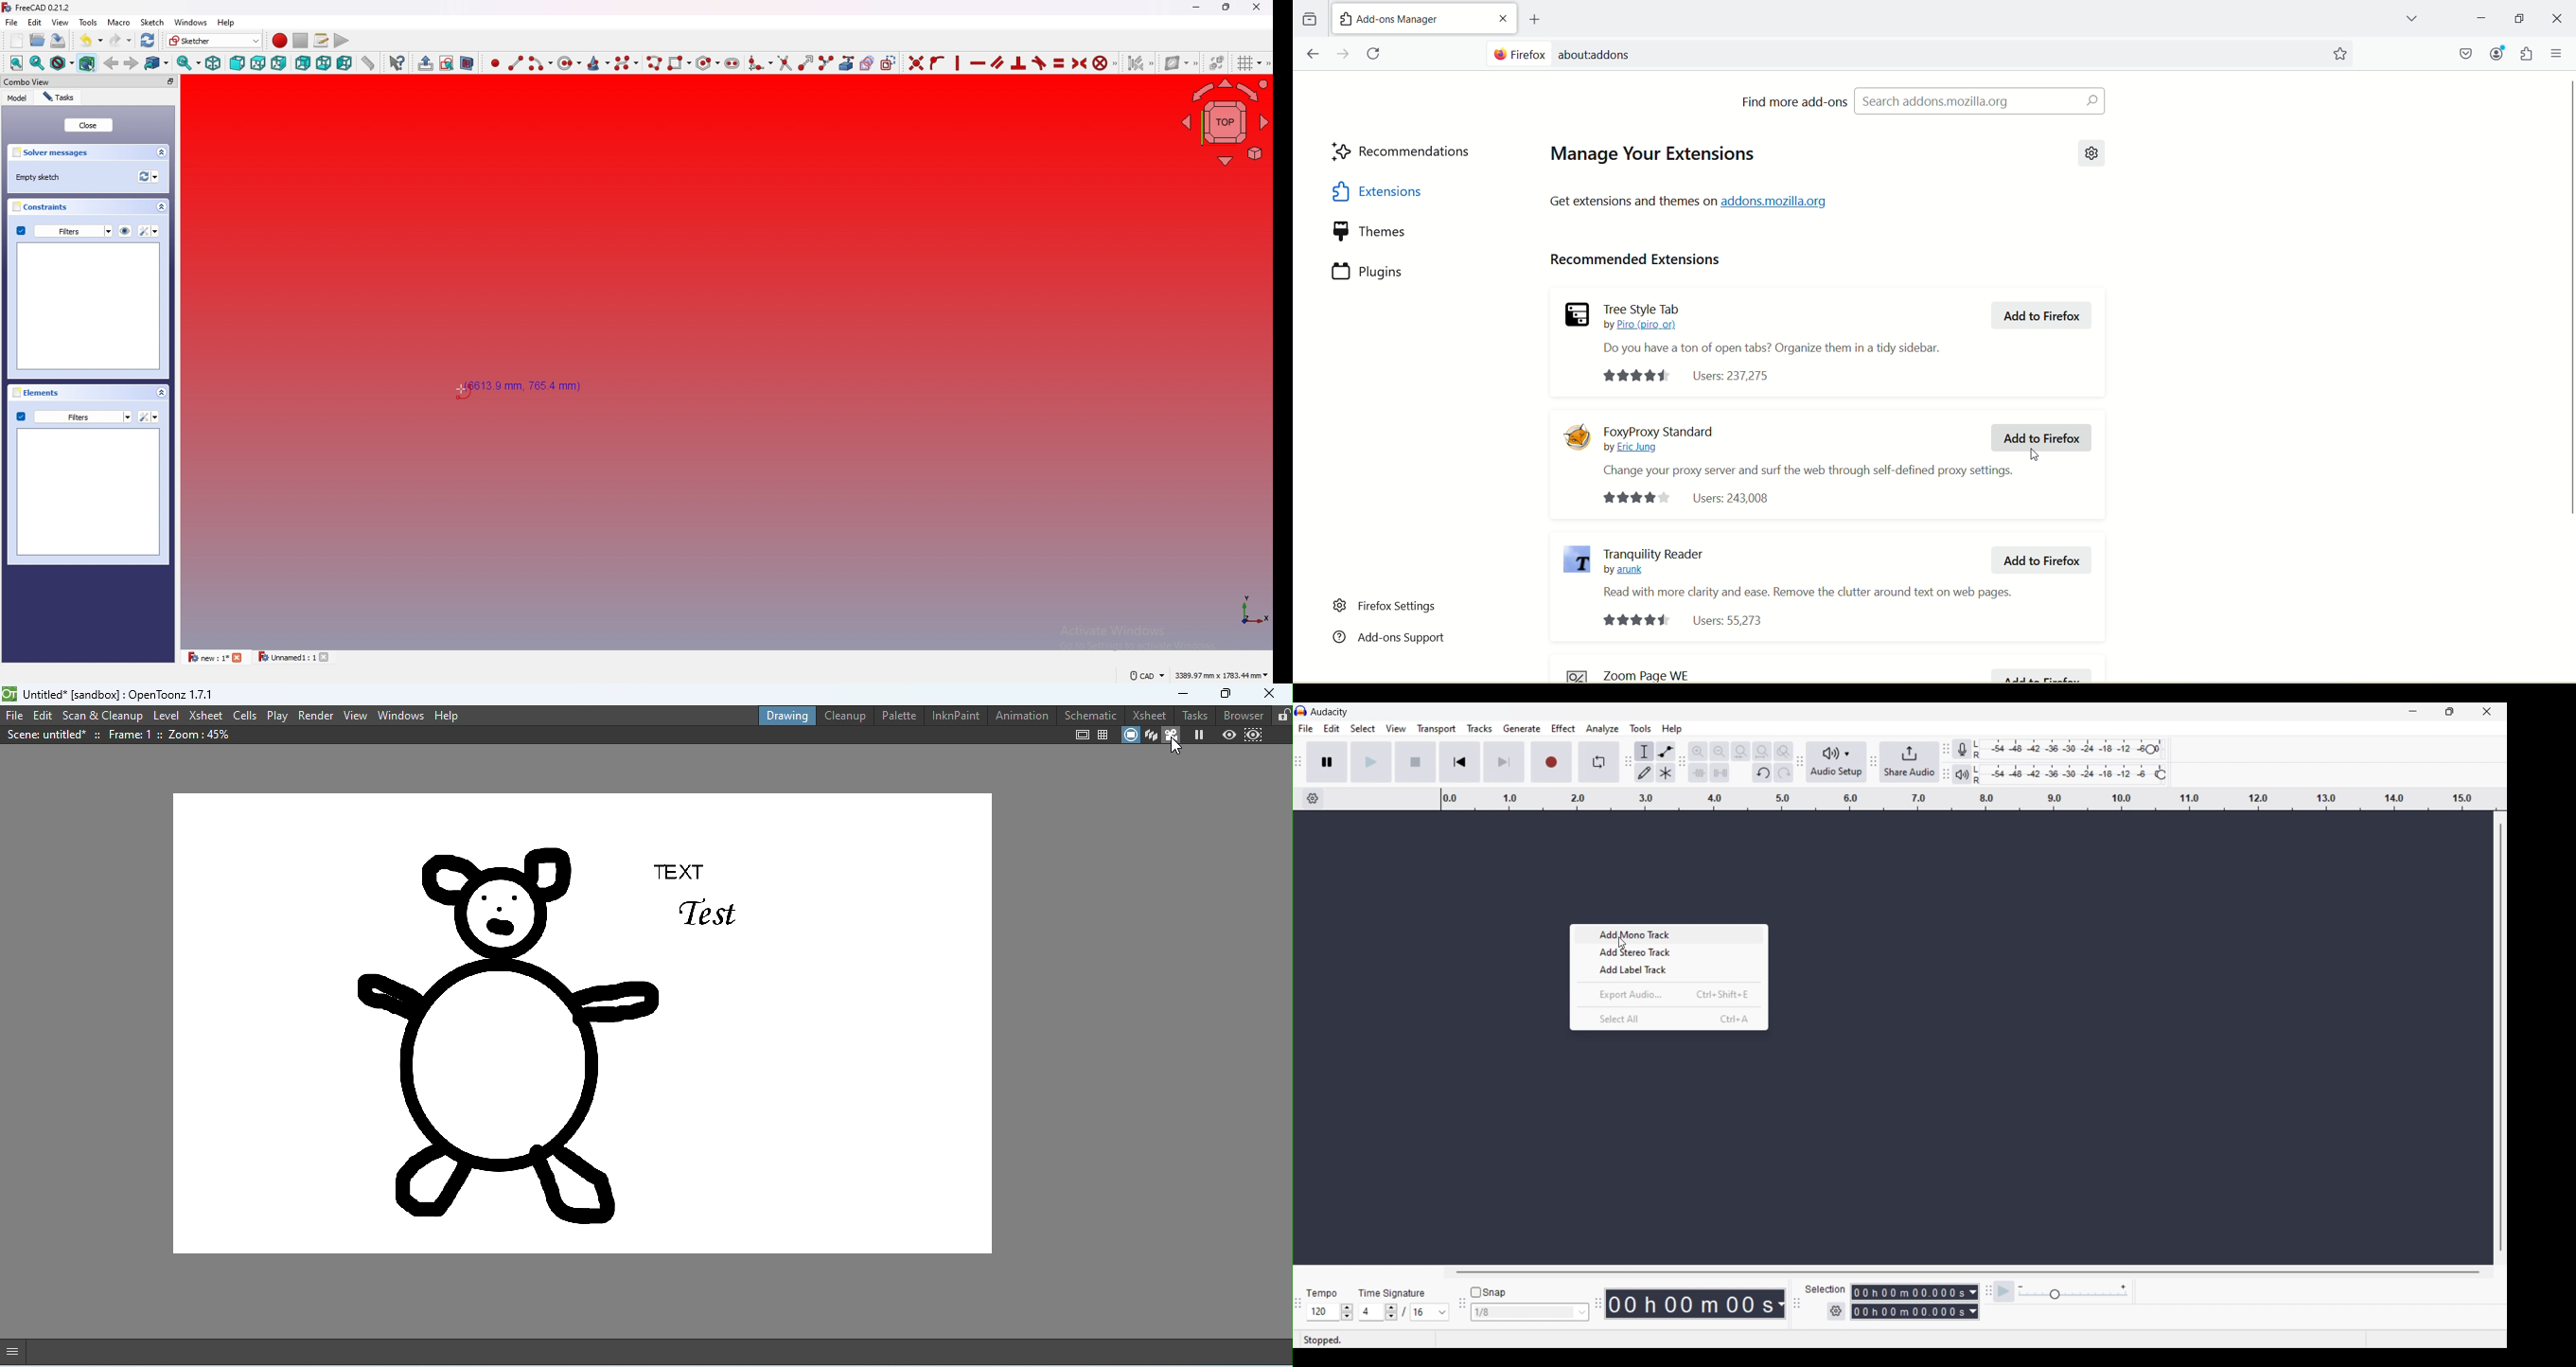  I want to click on model, so click(17, 98).